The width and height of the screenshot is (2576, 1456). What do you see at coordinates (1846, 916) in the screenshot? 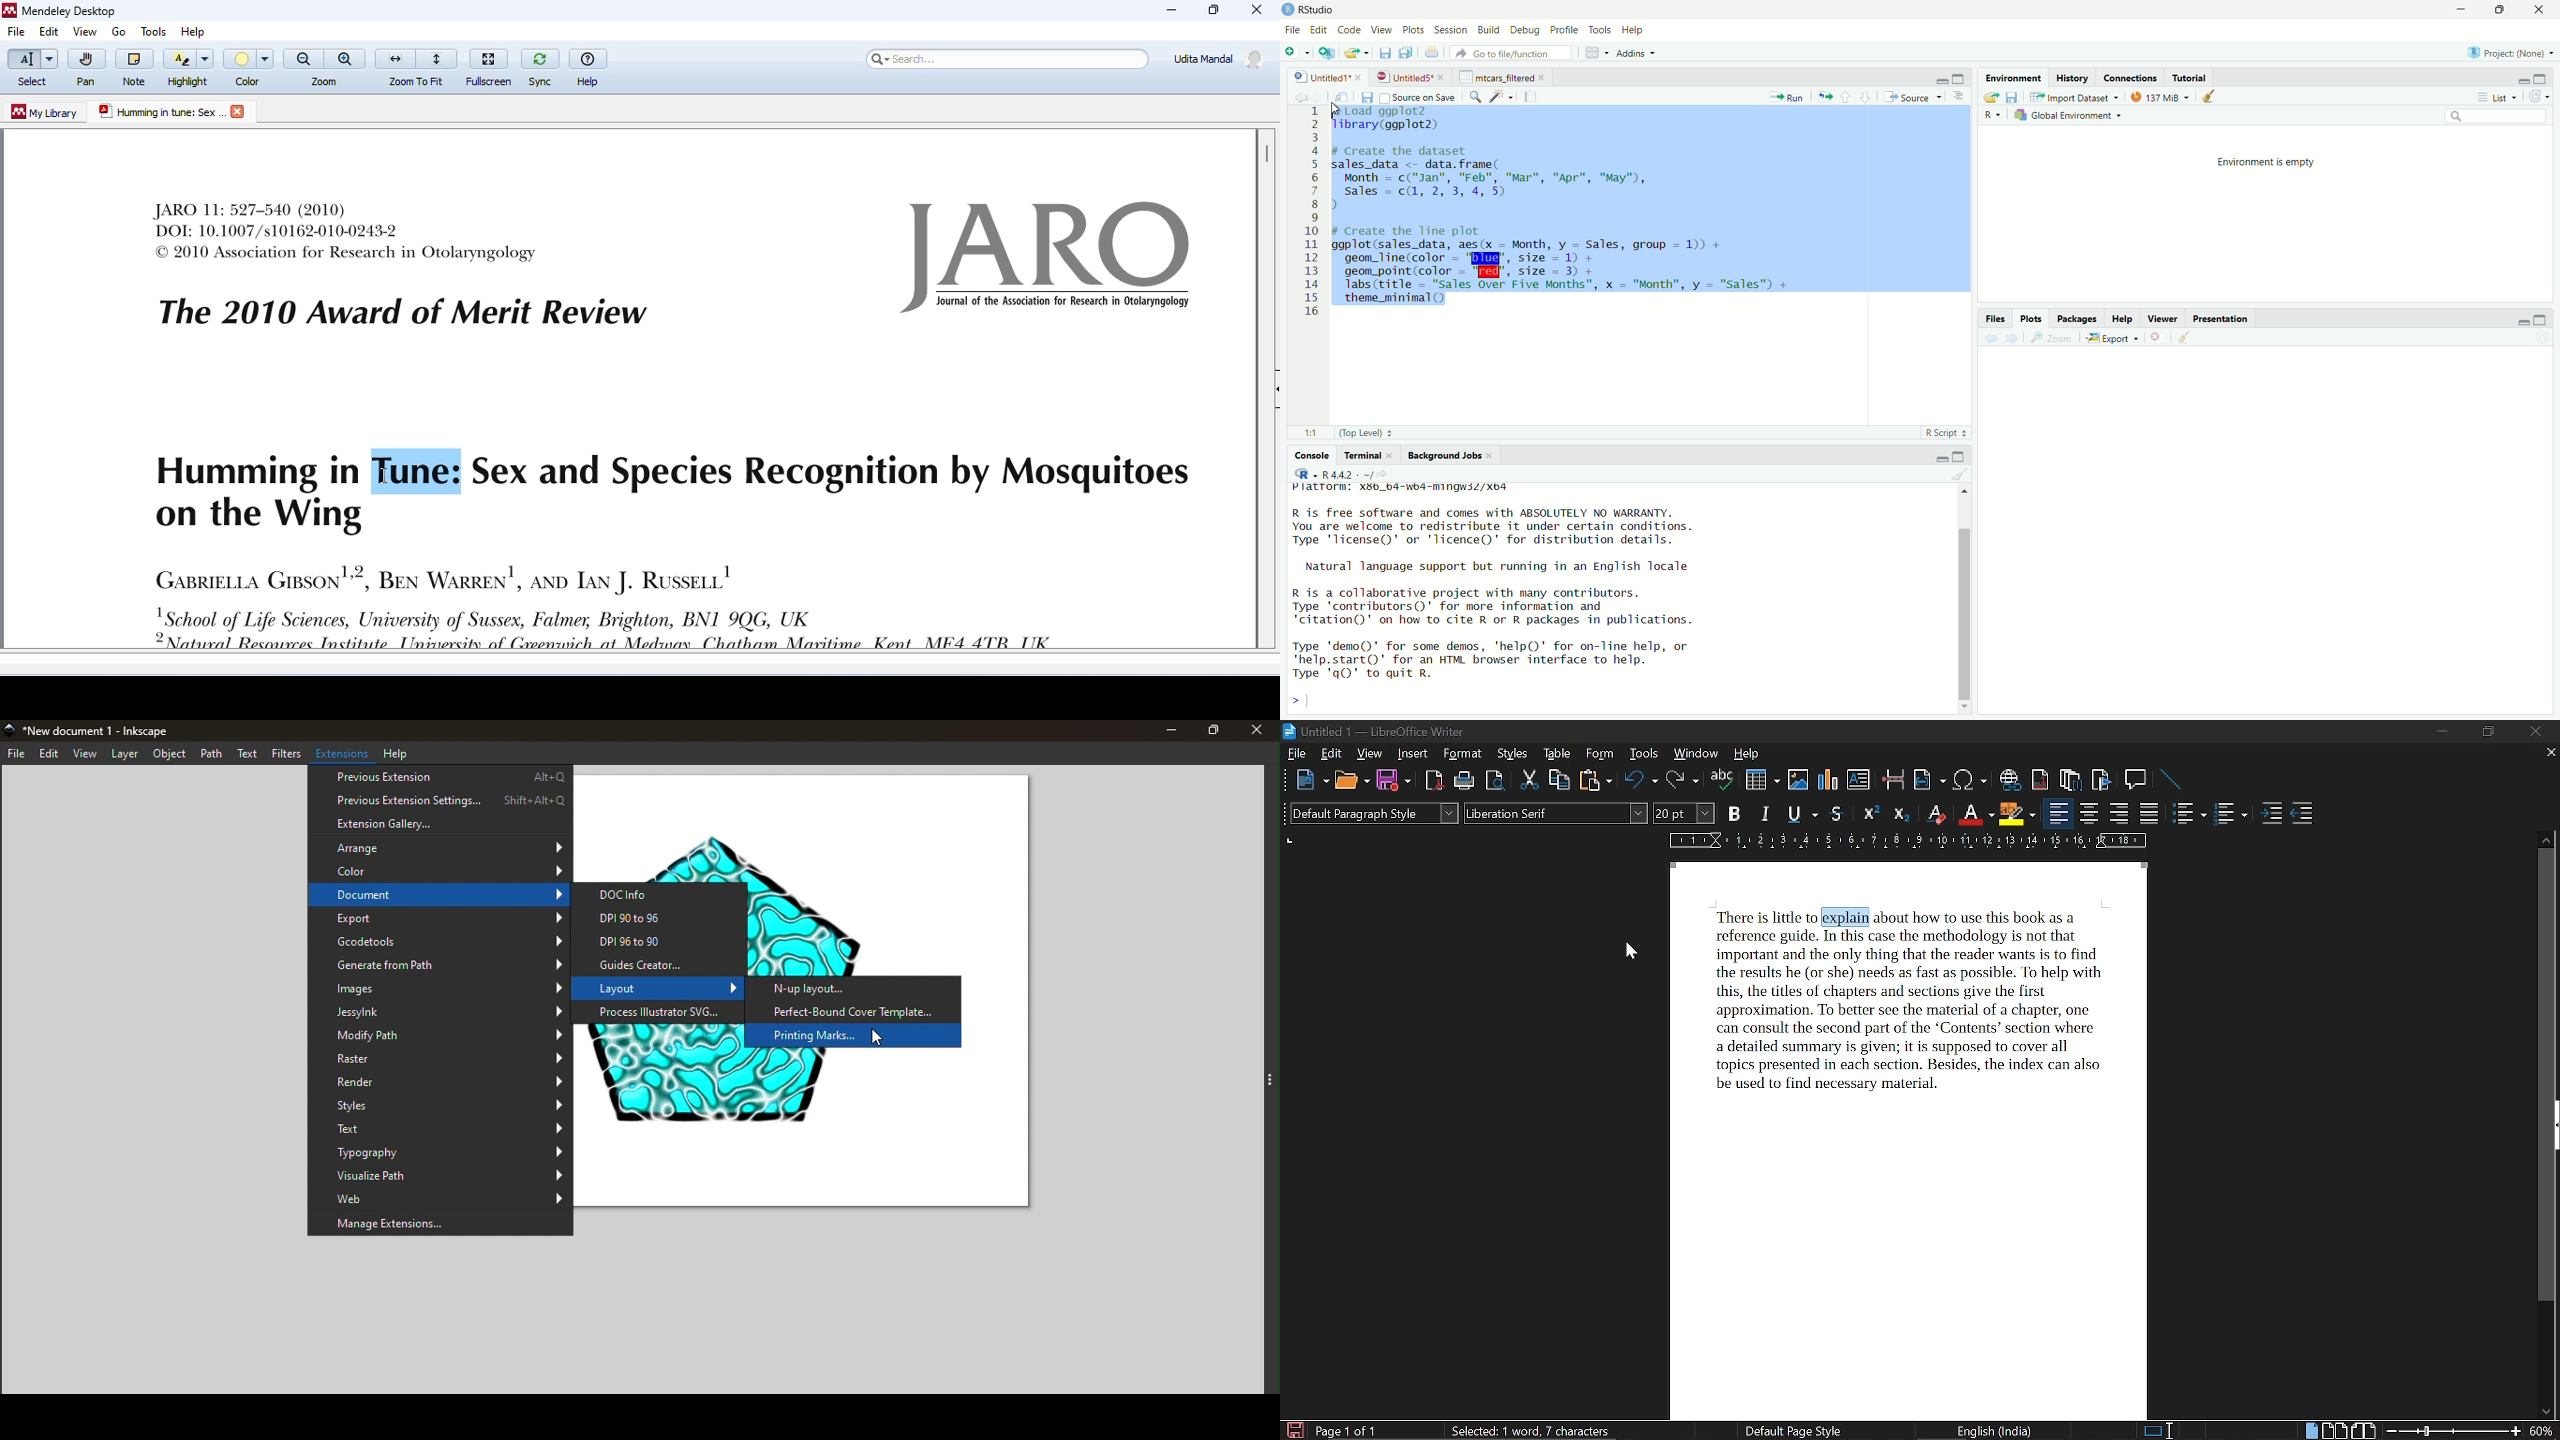
I see `explain` at bounding box center [1846, 916].